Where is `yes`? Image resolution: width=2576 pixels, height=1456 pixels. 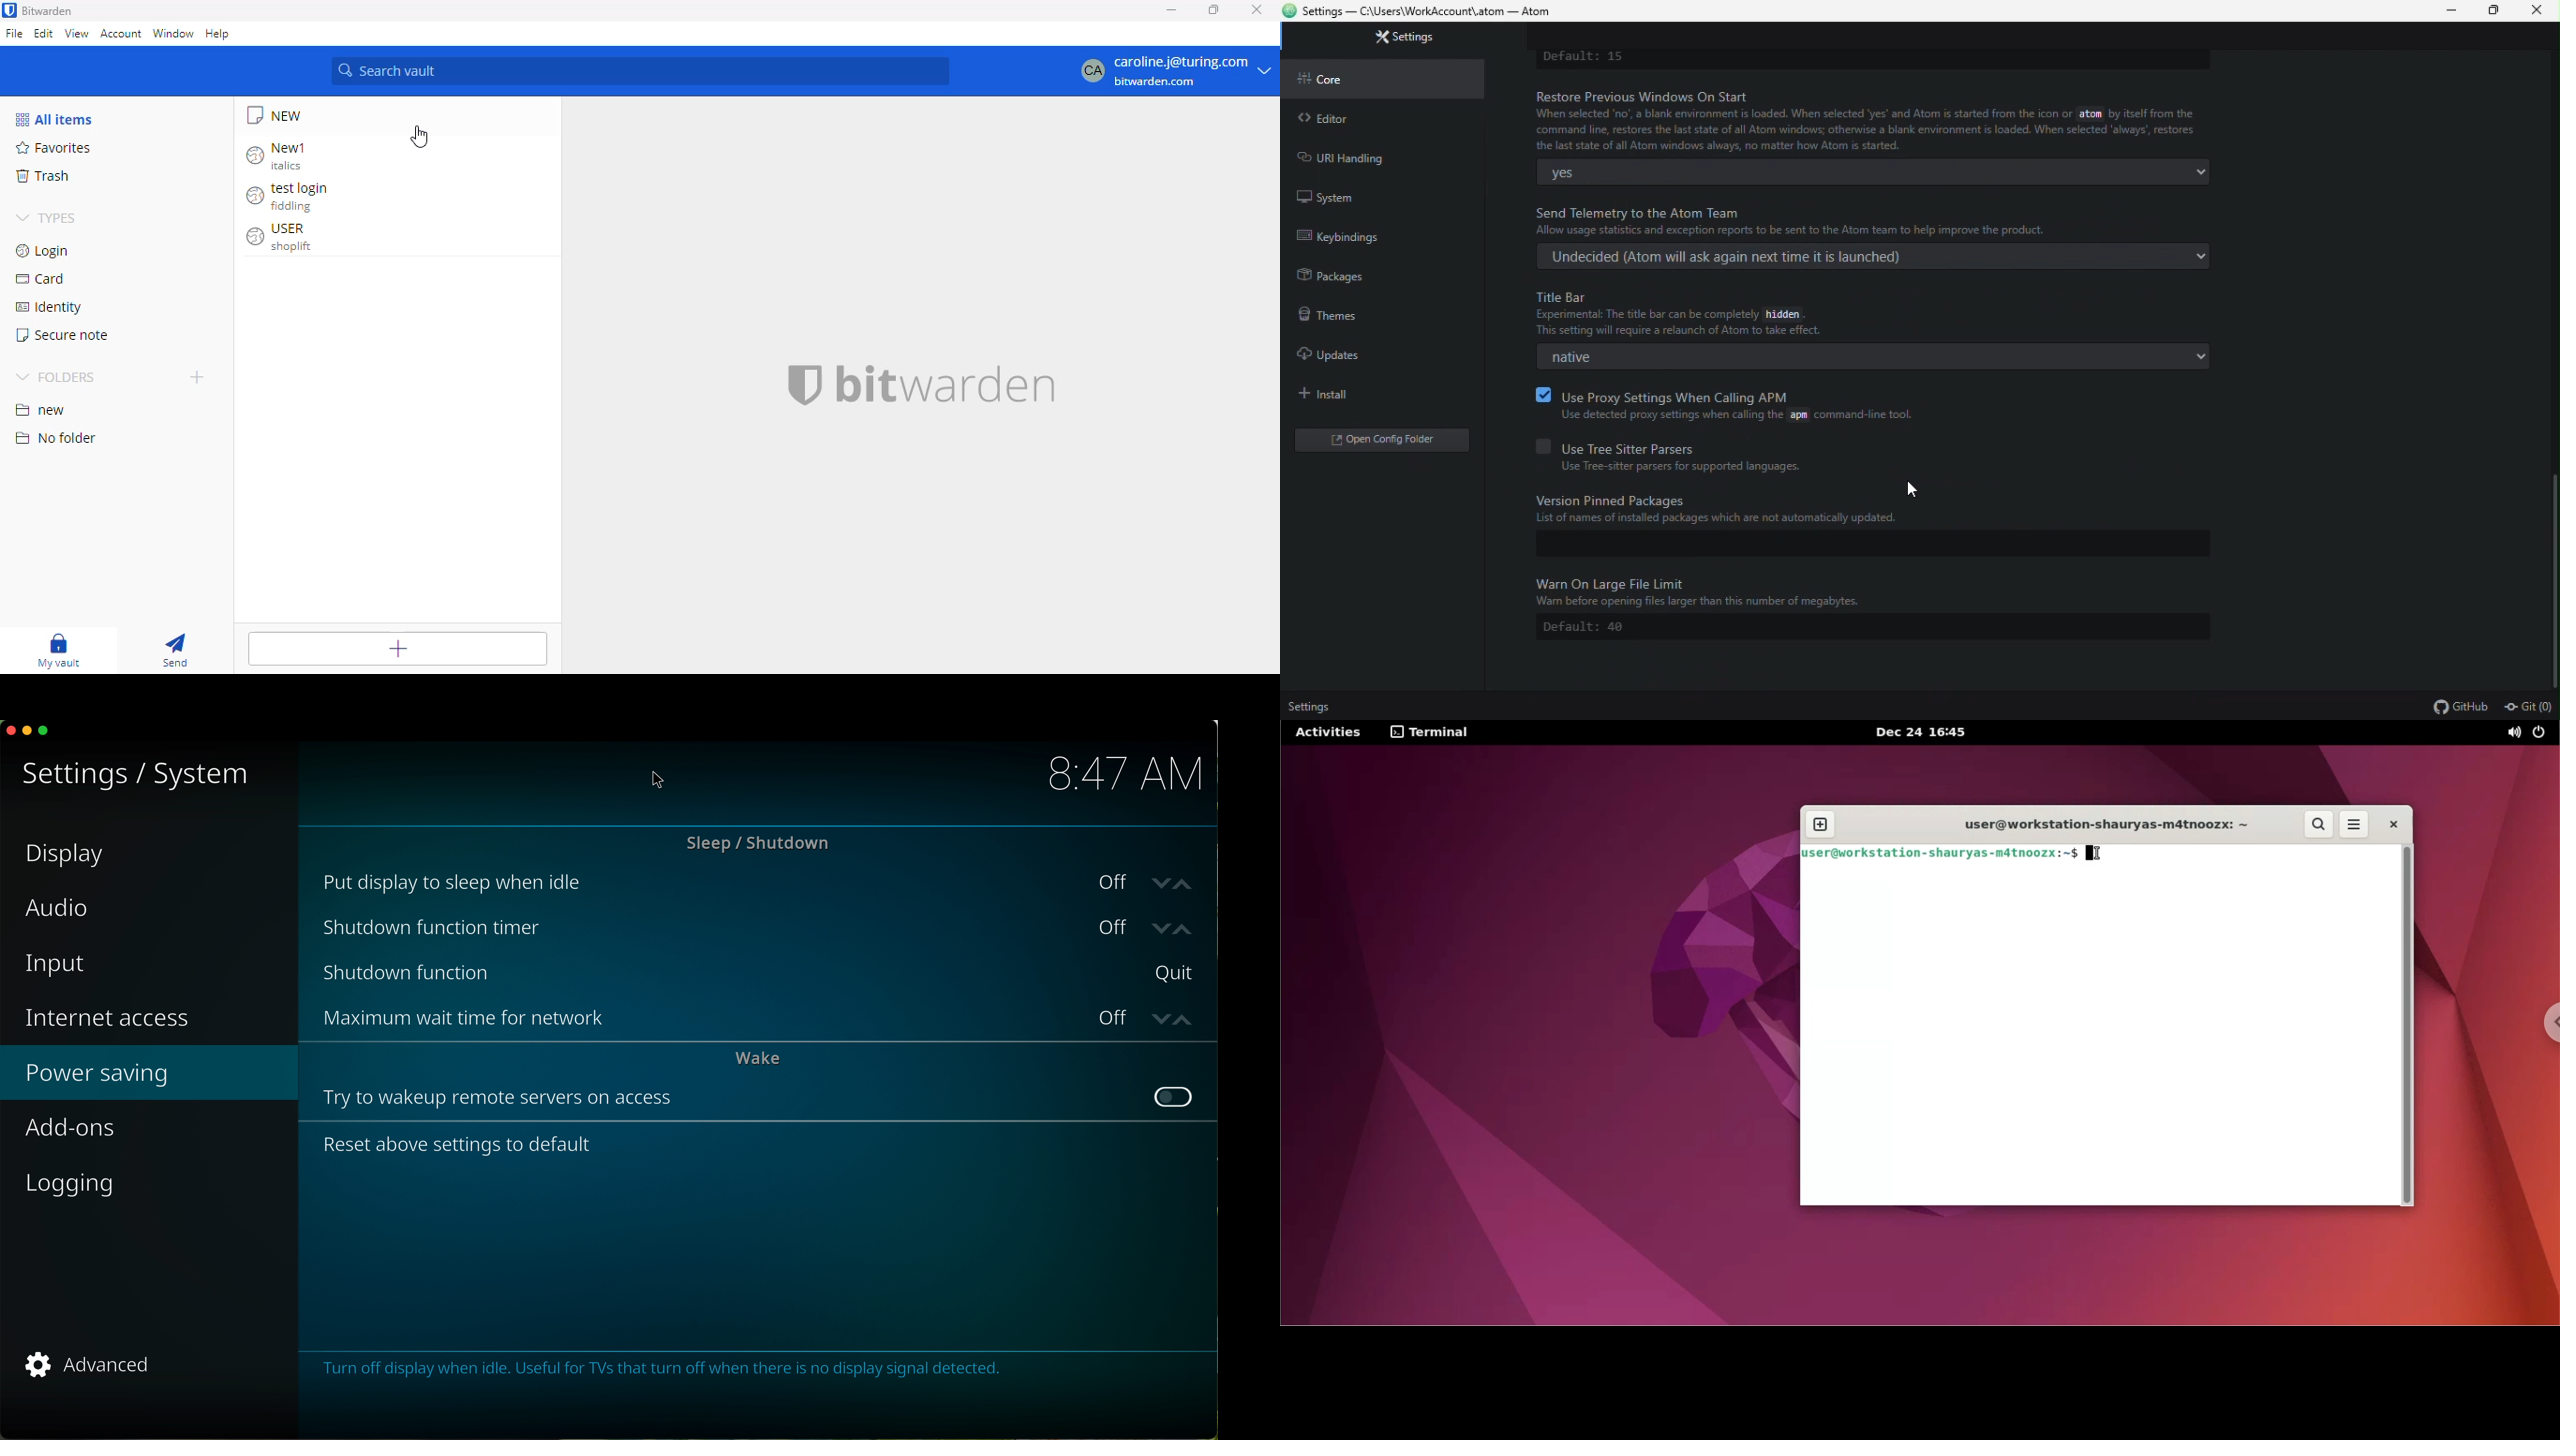 yes is located at coordinates (1874, 172).